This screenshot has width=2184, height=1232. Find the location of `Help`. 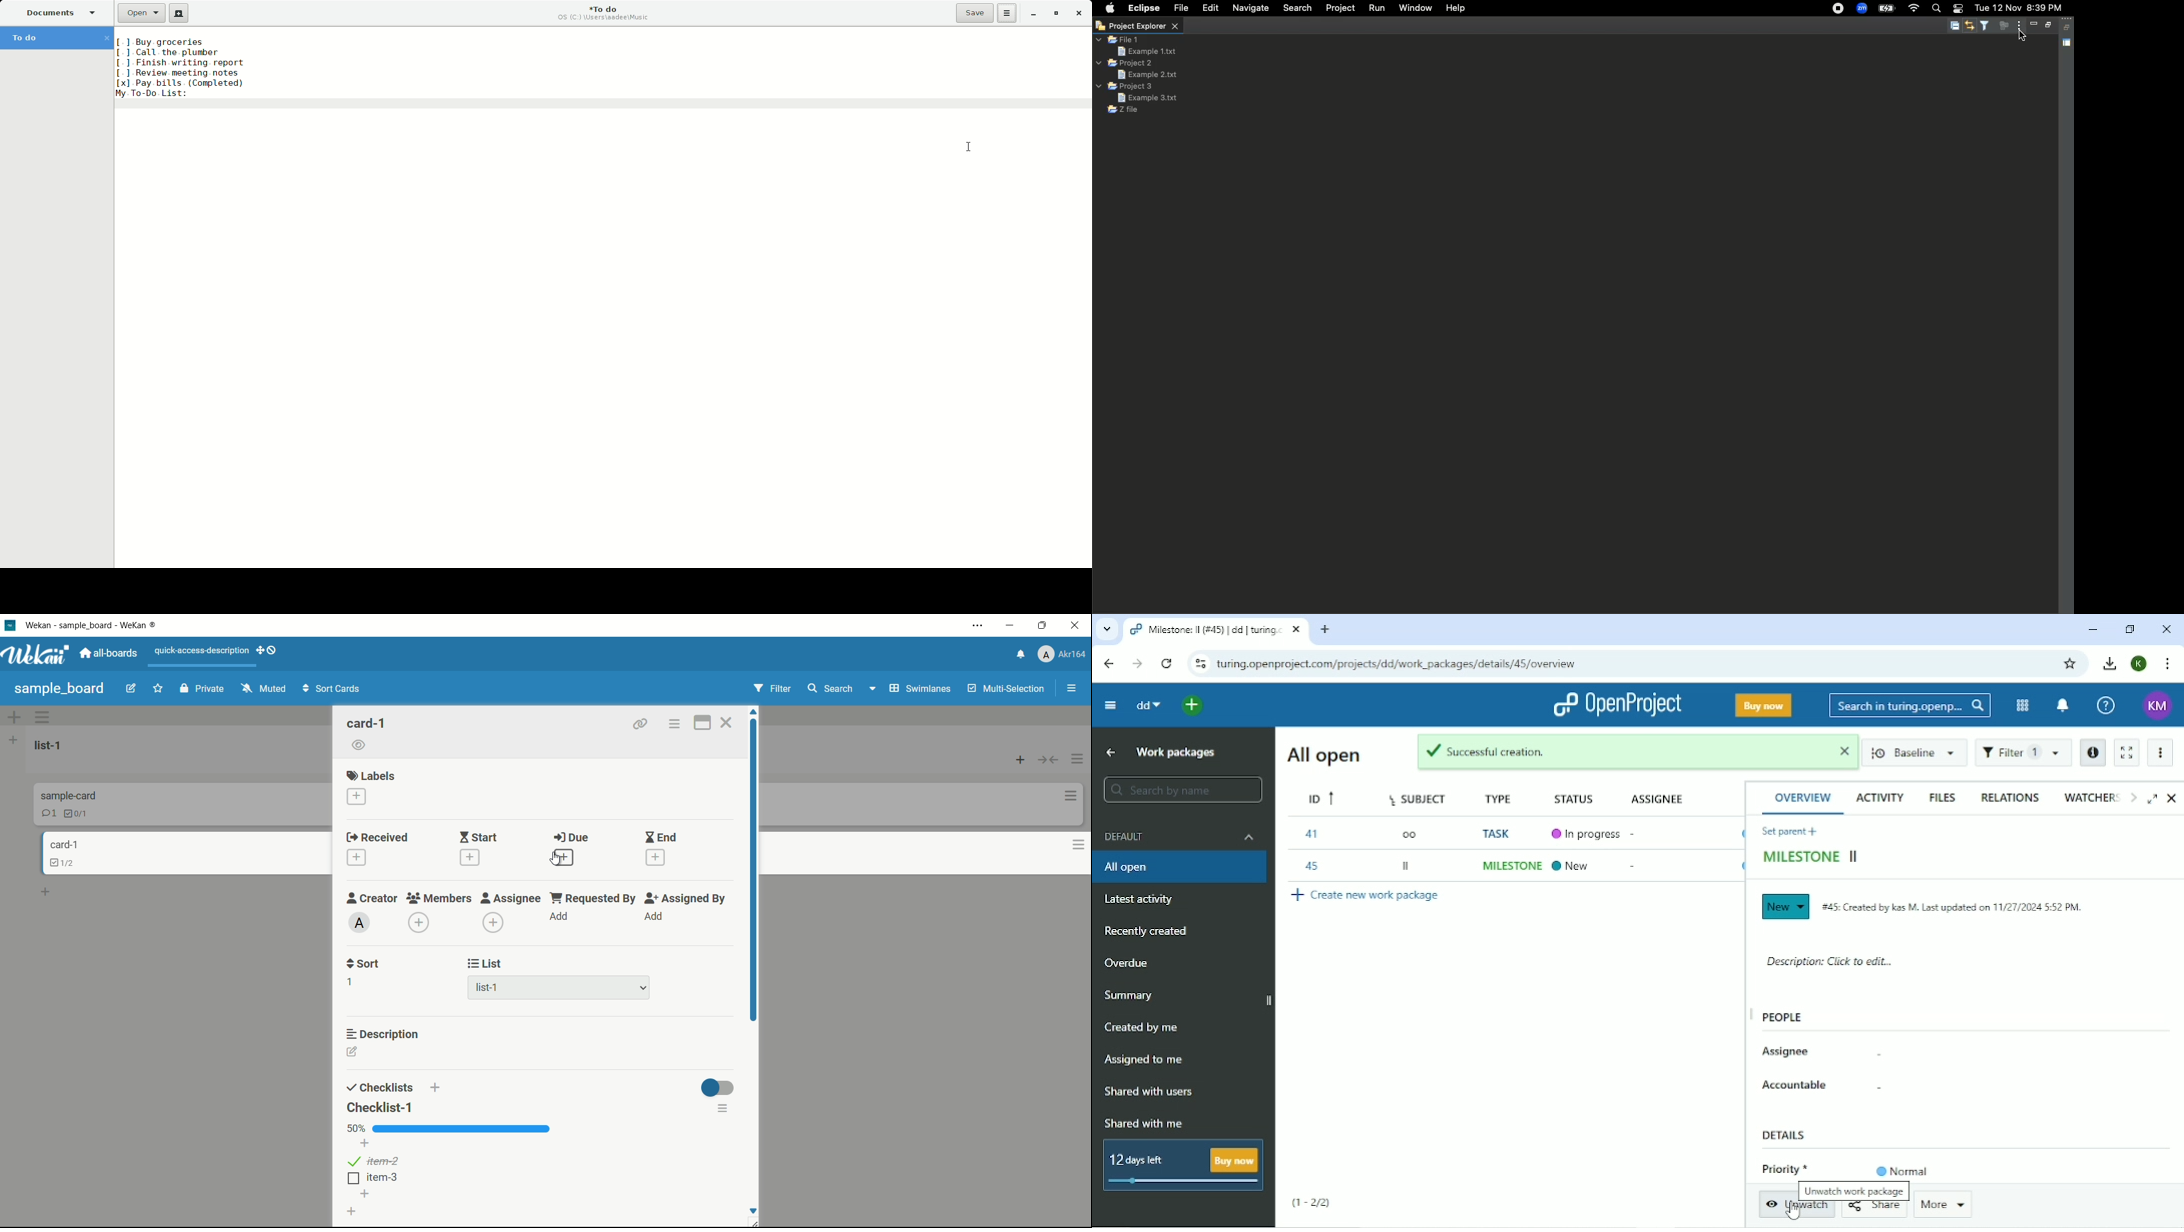

Help is located at coordinates (1457, 9).